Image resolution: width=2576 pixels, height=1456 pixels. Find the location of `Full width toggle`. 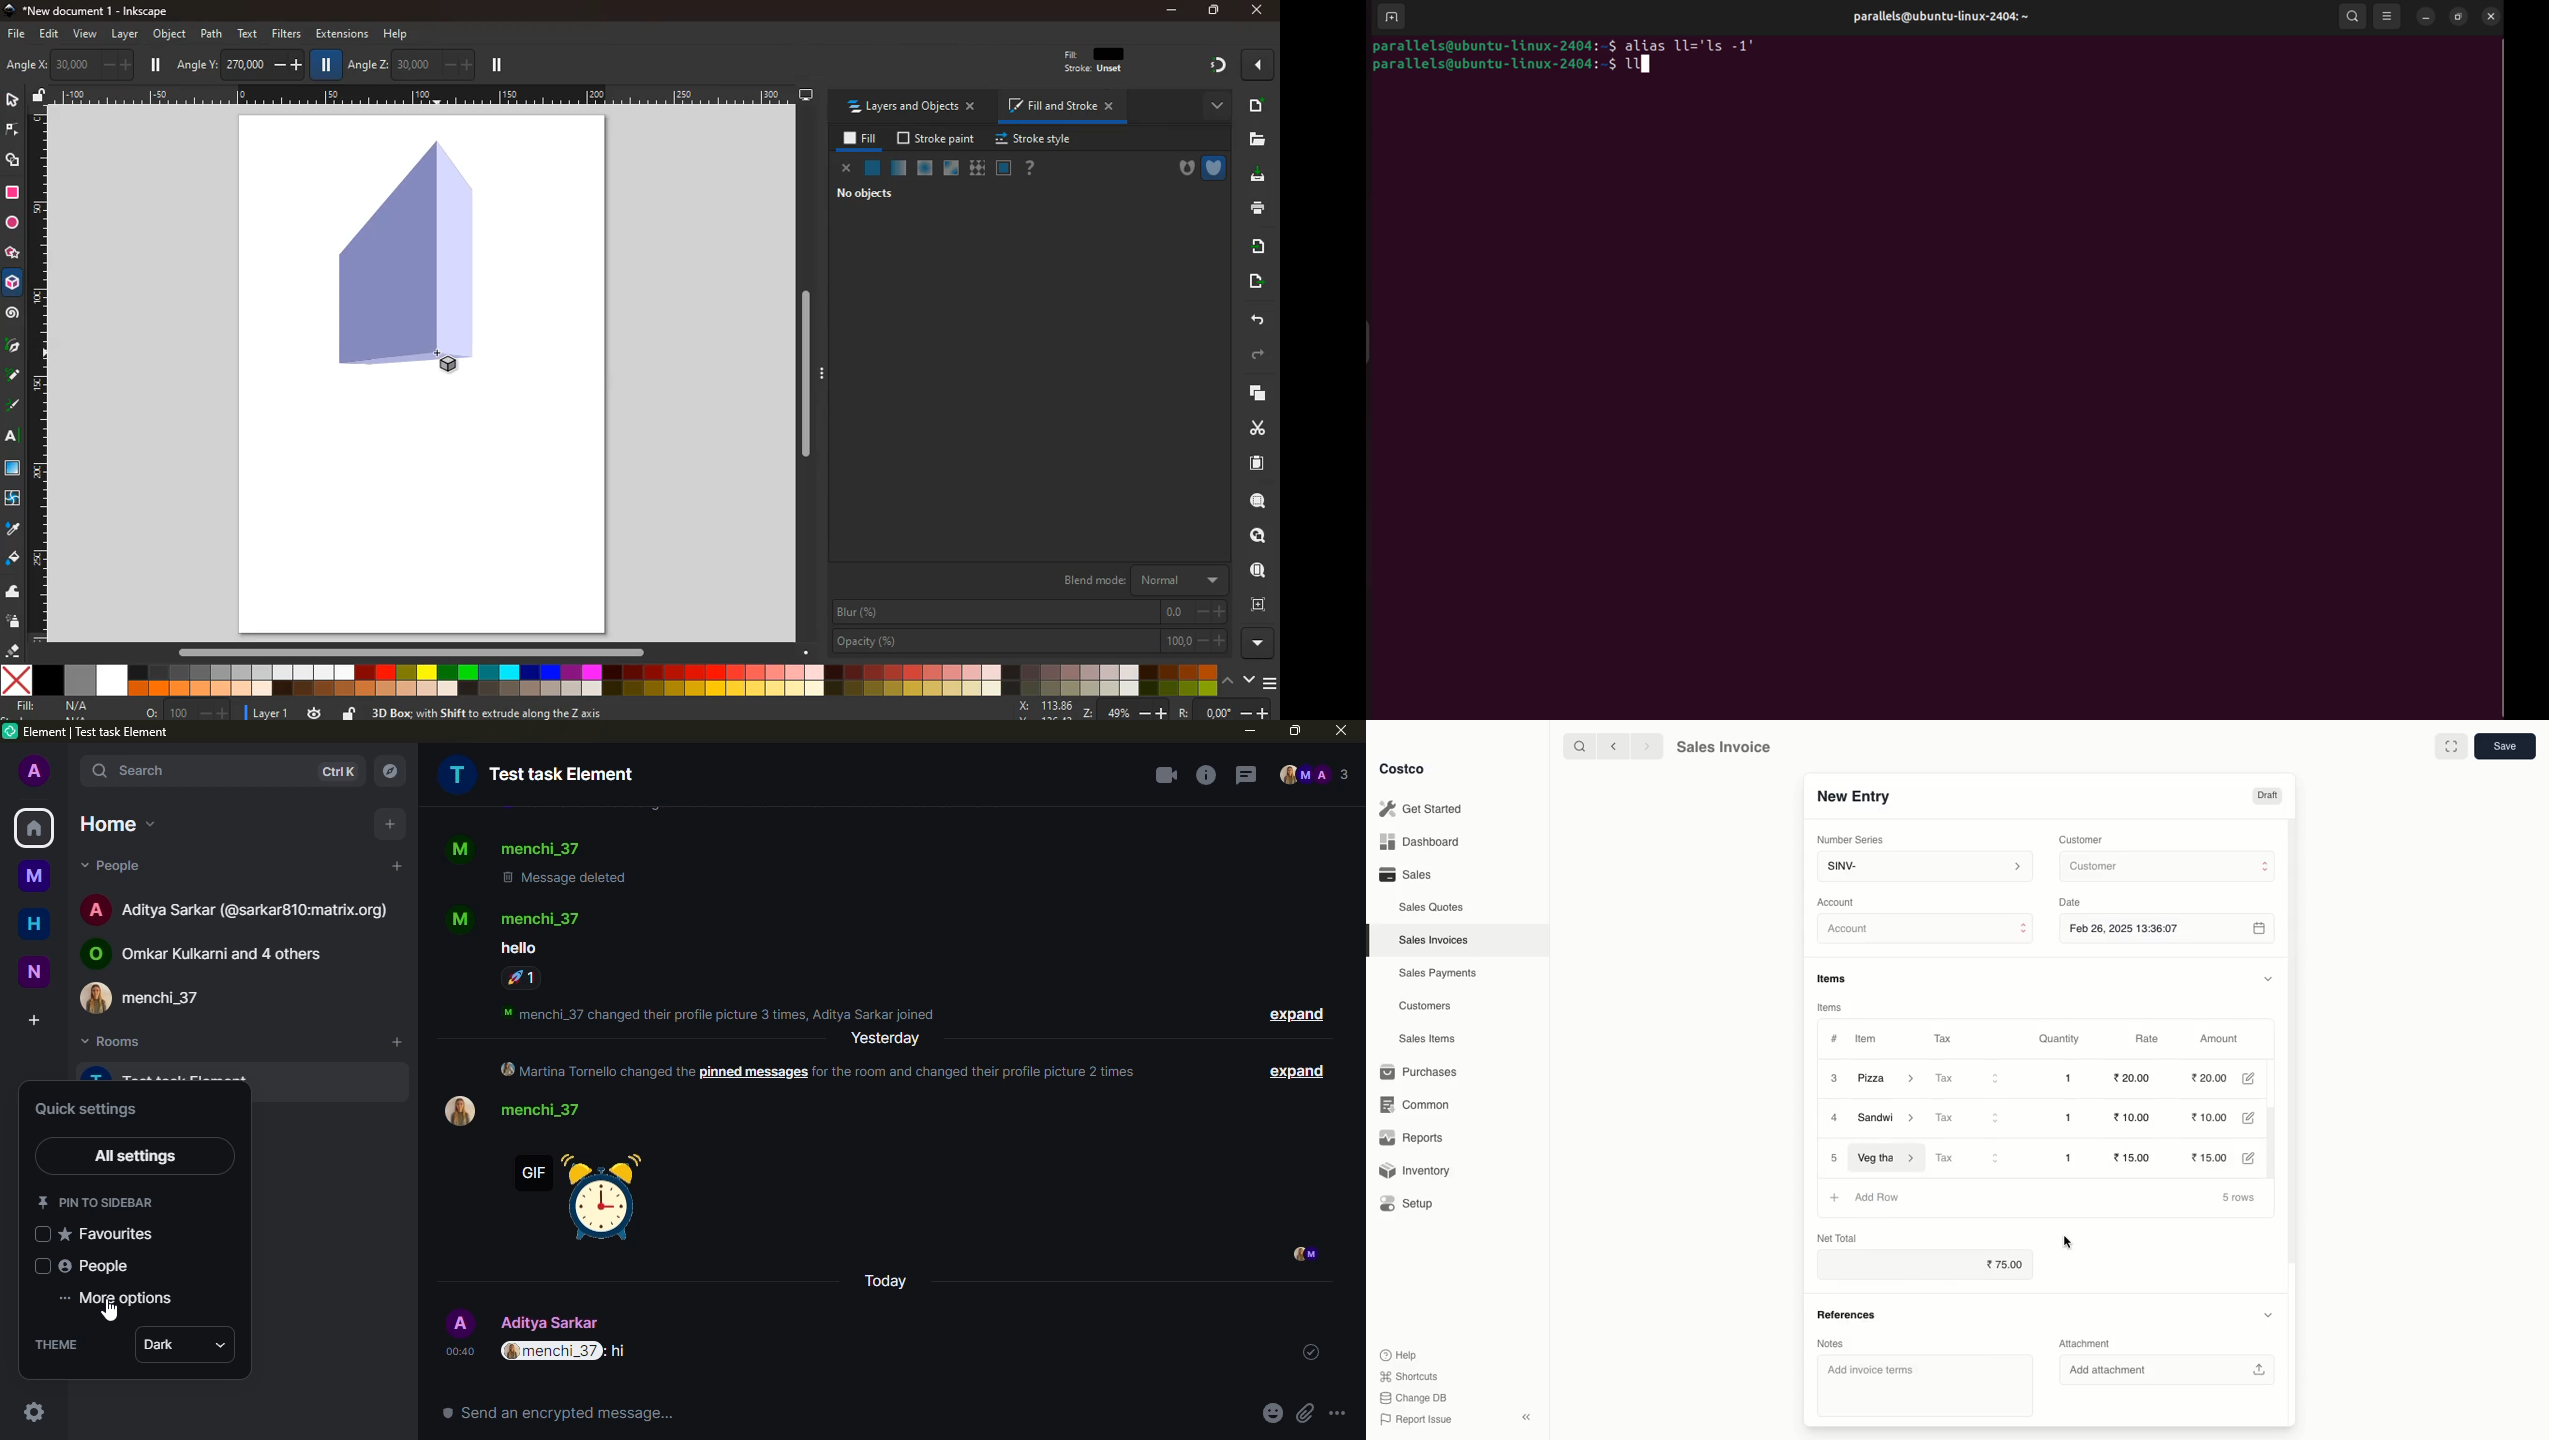

Full width toggle is located at coordinates (2450, 747).